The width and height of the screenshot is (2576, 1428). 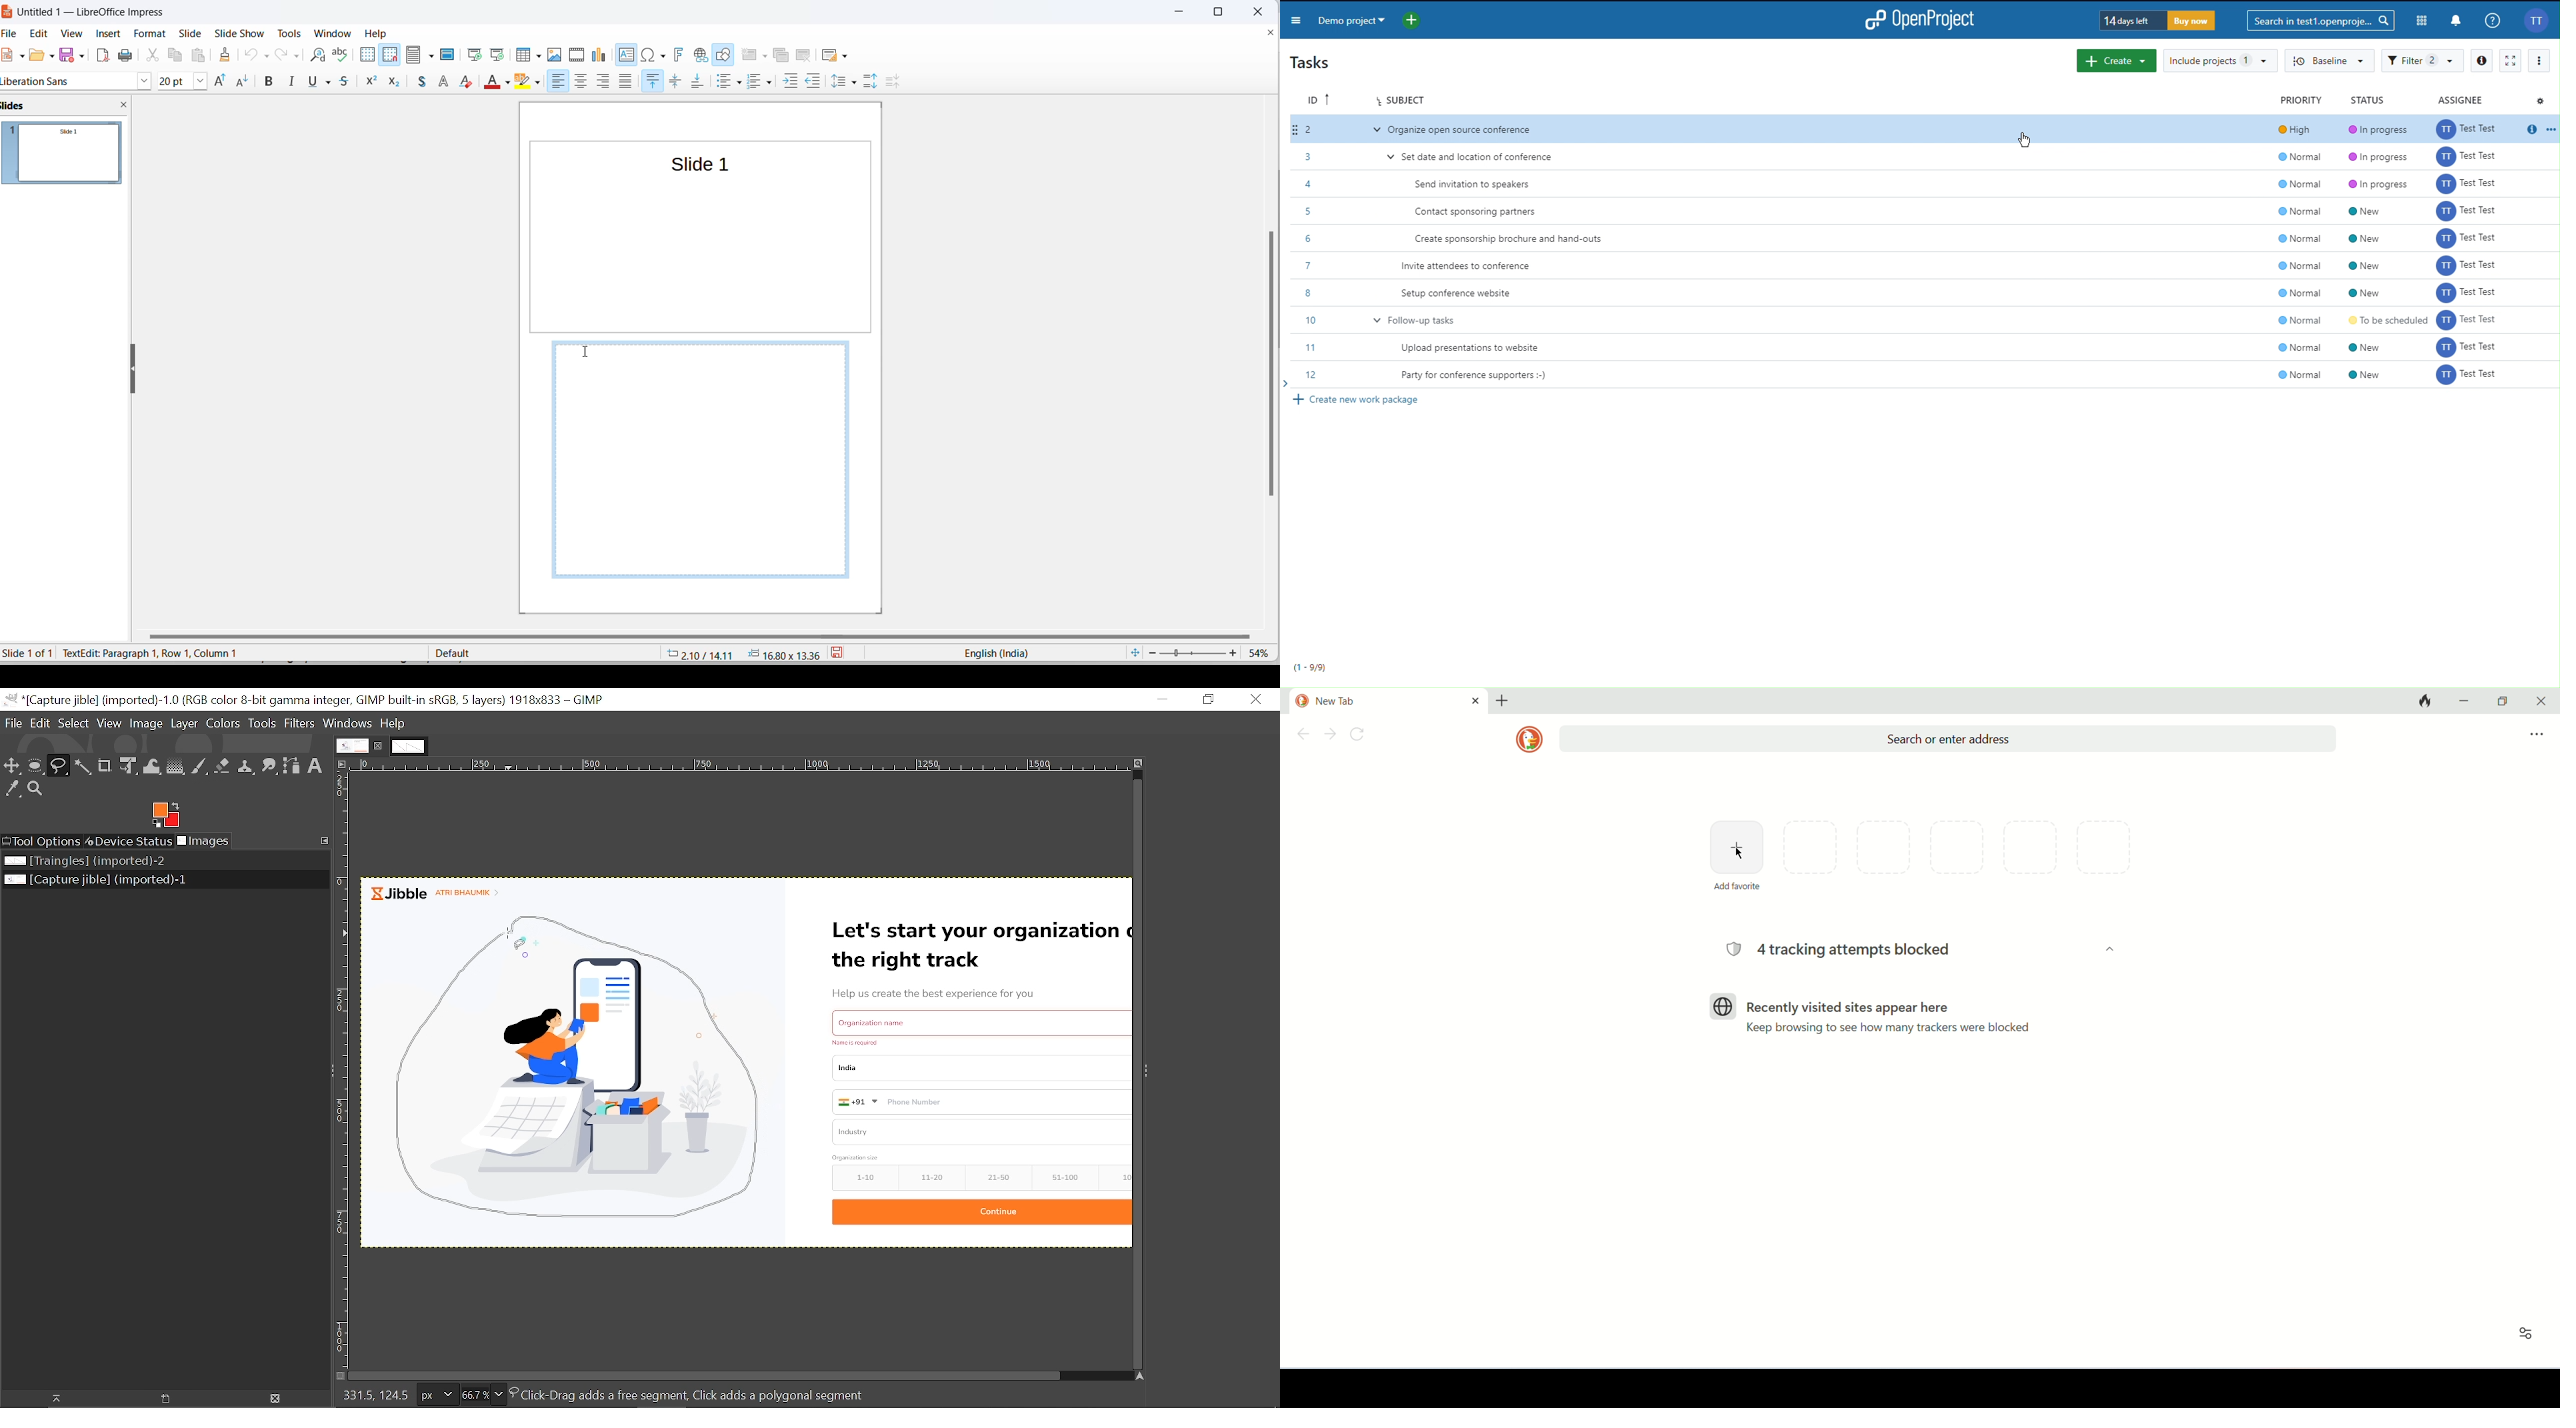 I want to click on stars, so click(x=442, y=80).